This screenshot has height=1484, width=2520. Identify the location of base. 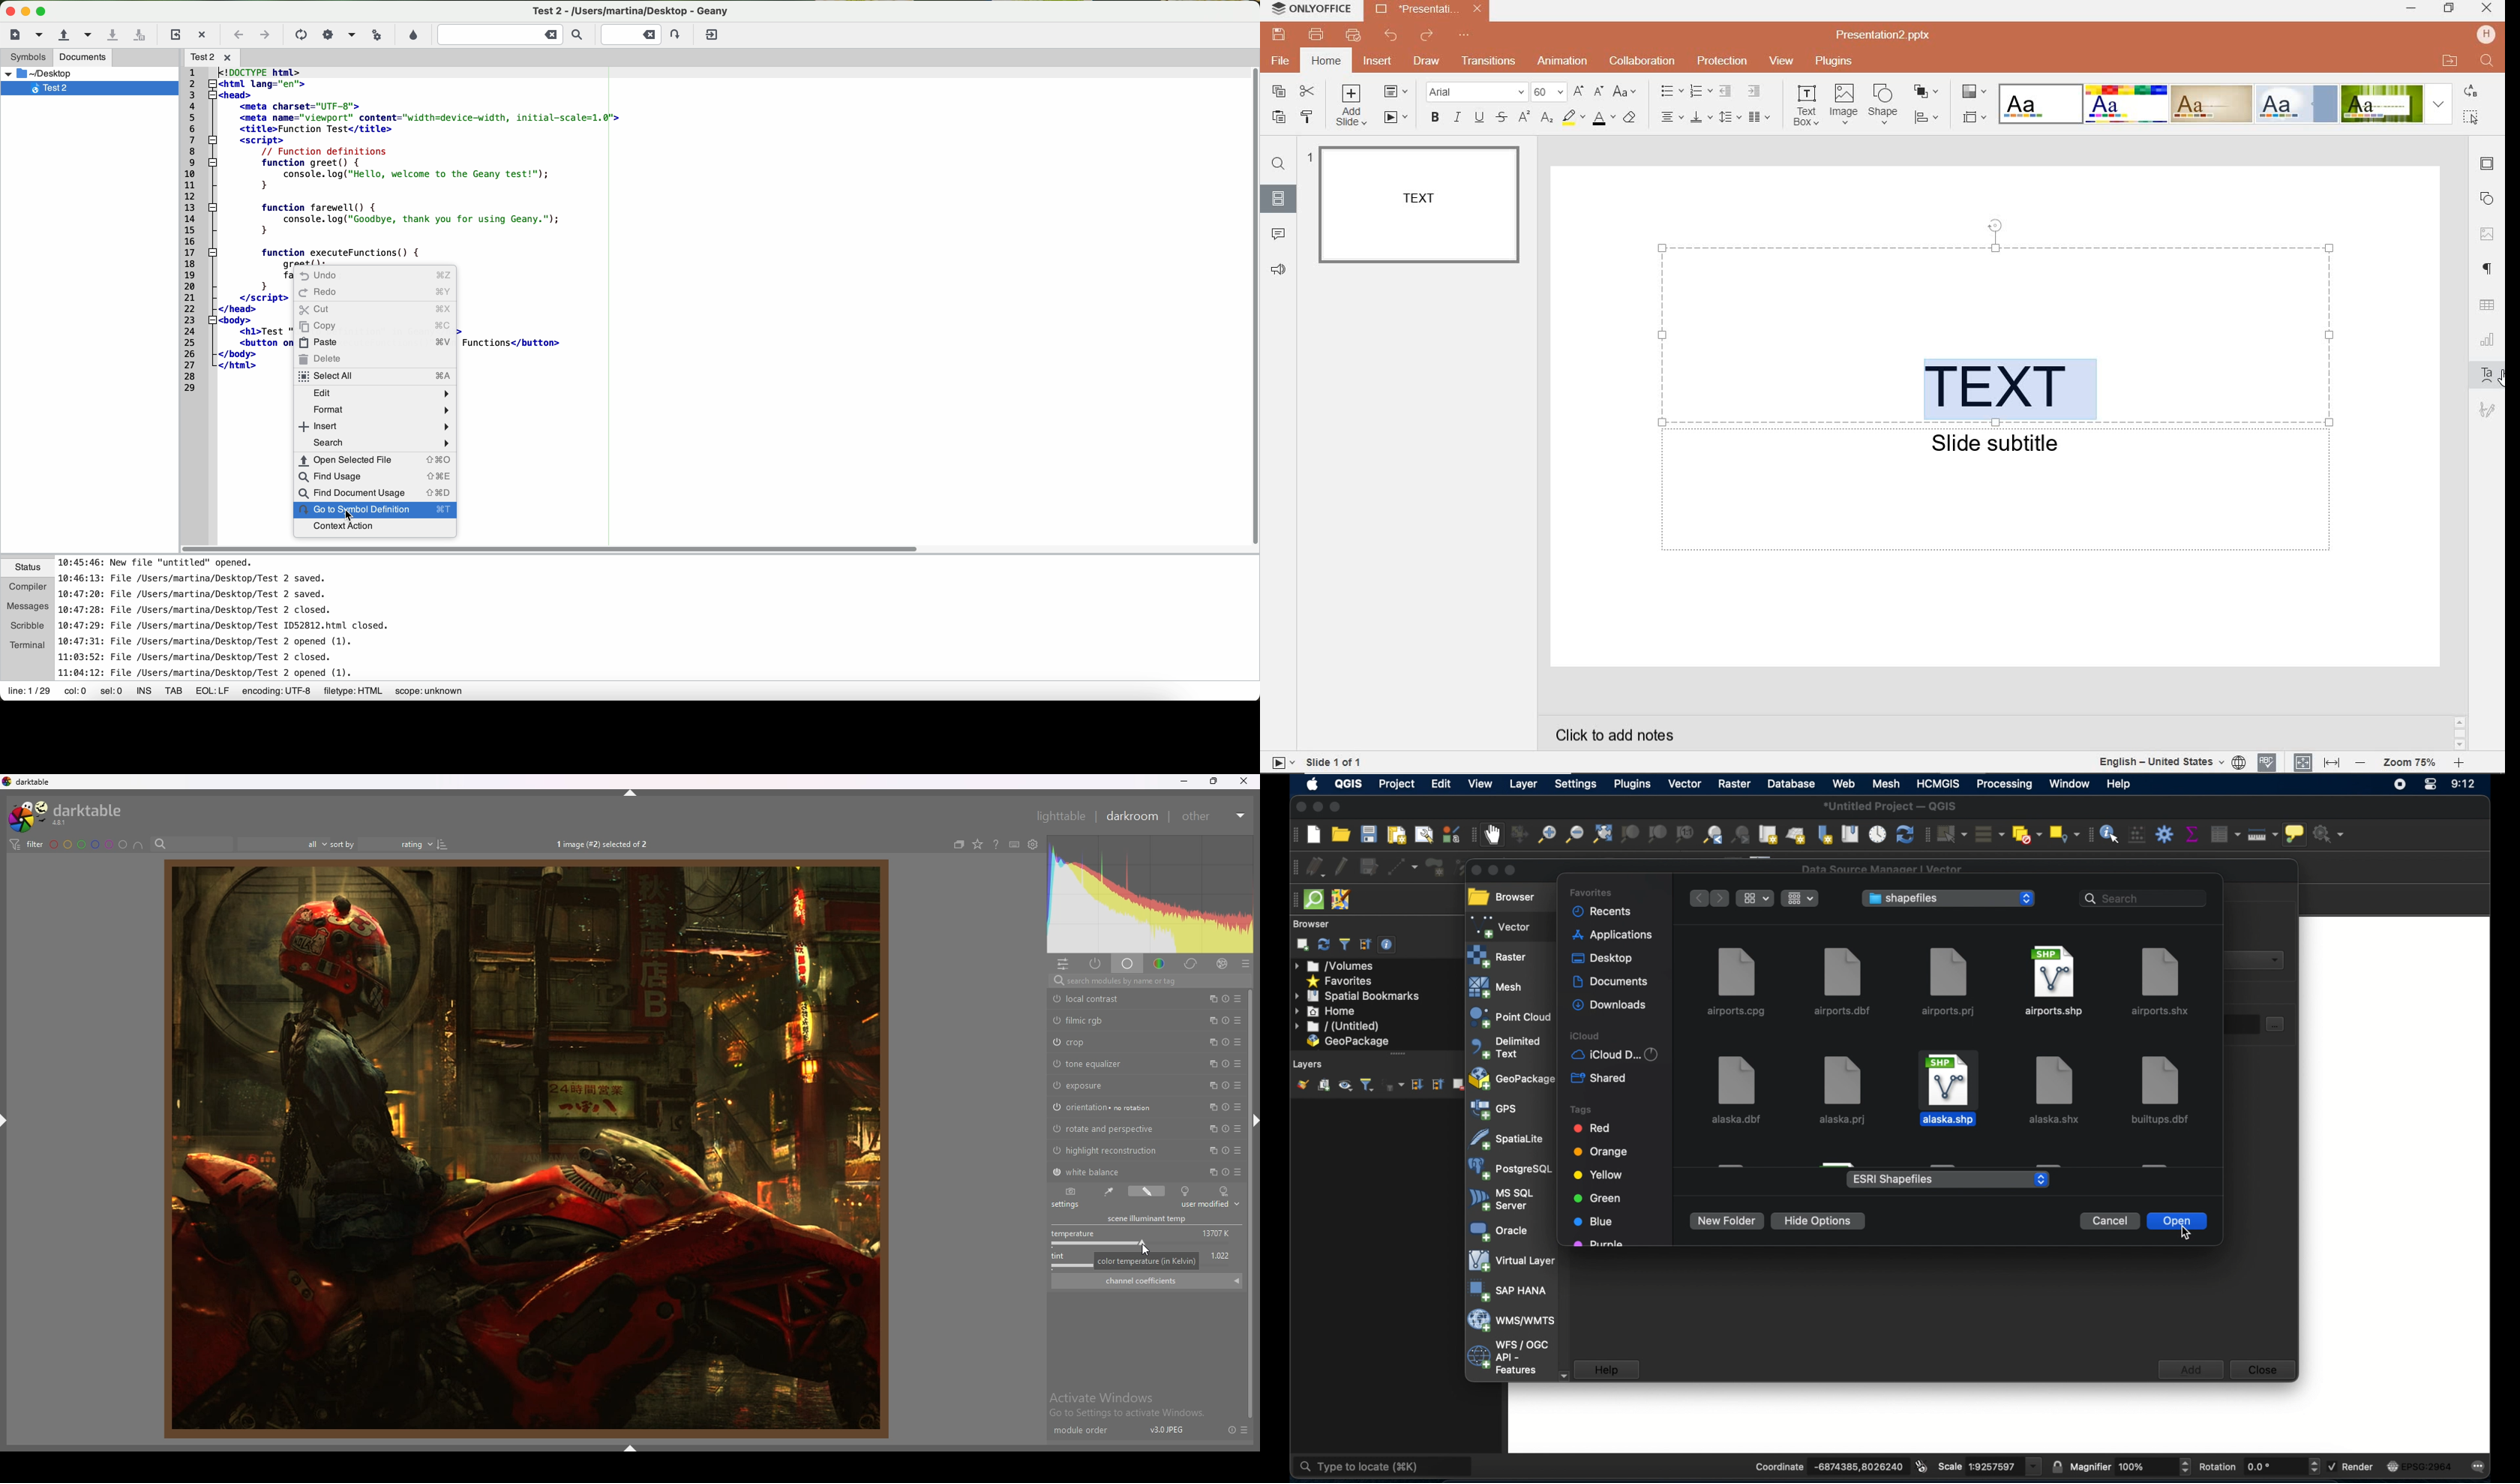
(1127, 965).